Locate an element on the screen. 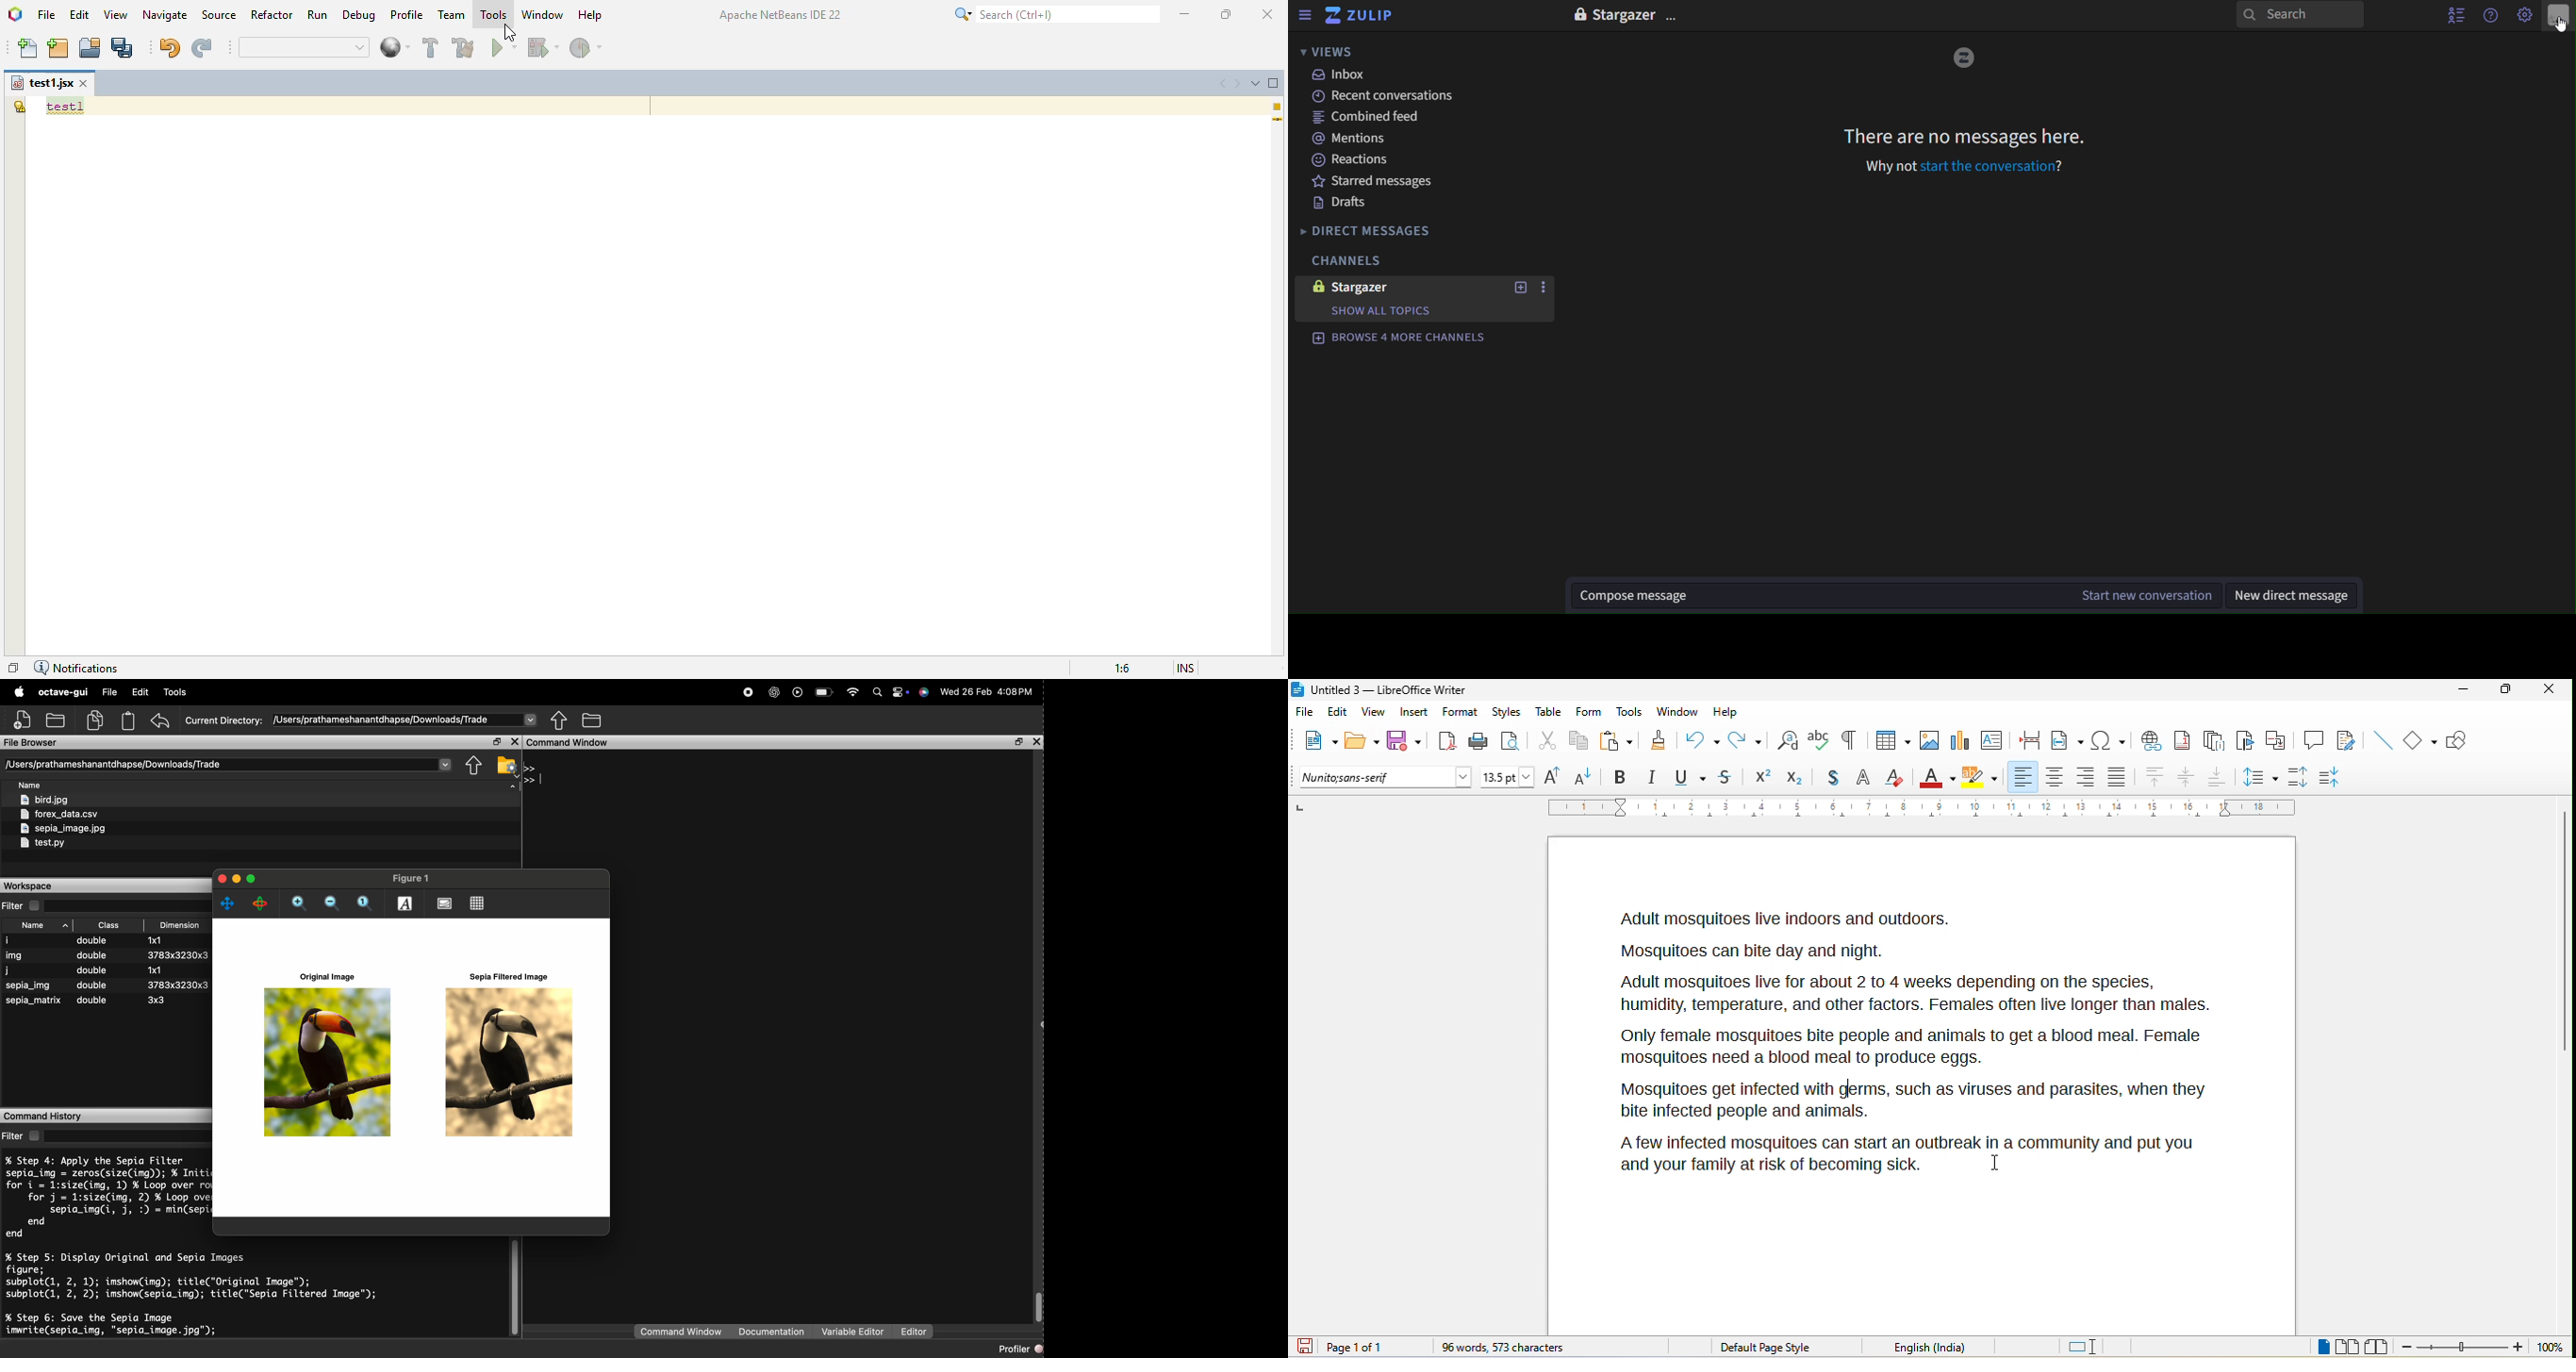 The image size is (2576, 1372). click to save the document is located at coordinates (1310, 1348).